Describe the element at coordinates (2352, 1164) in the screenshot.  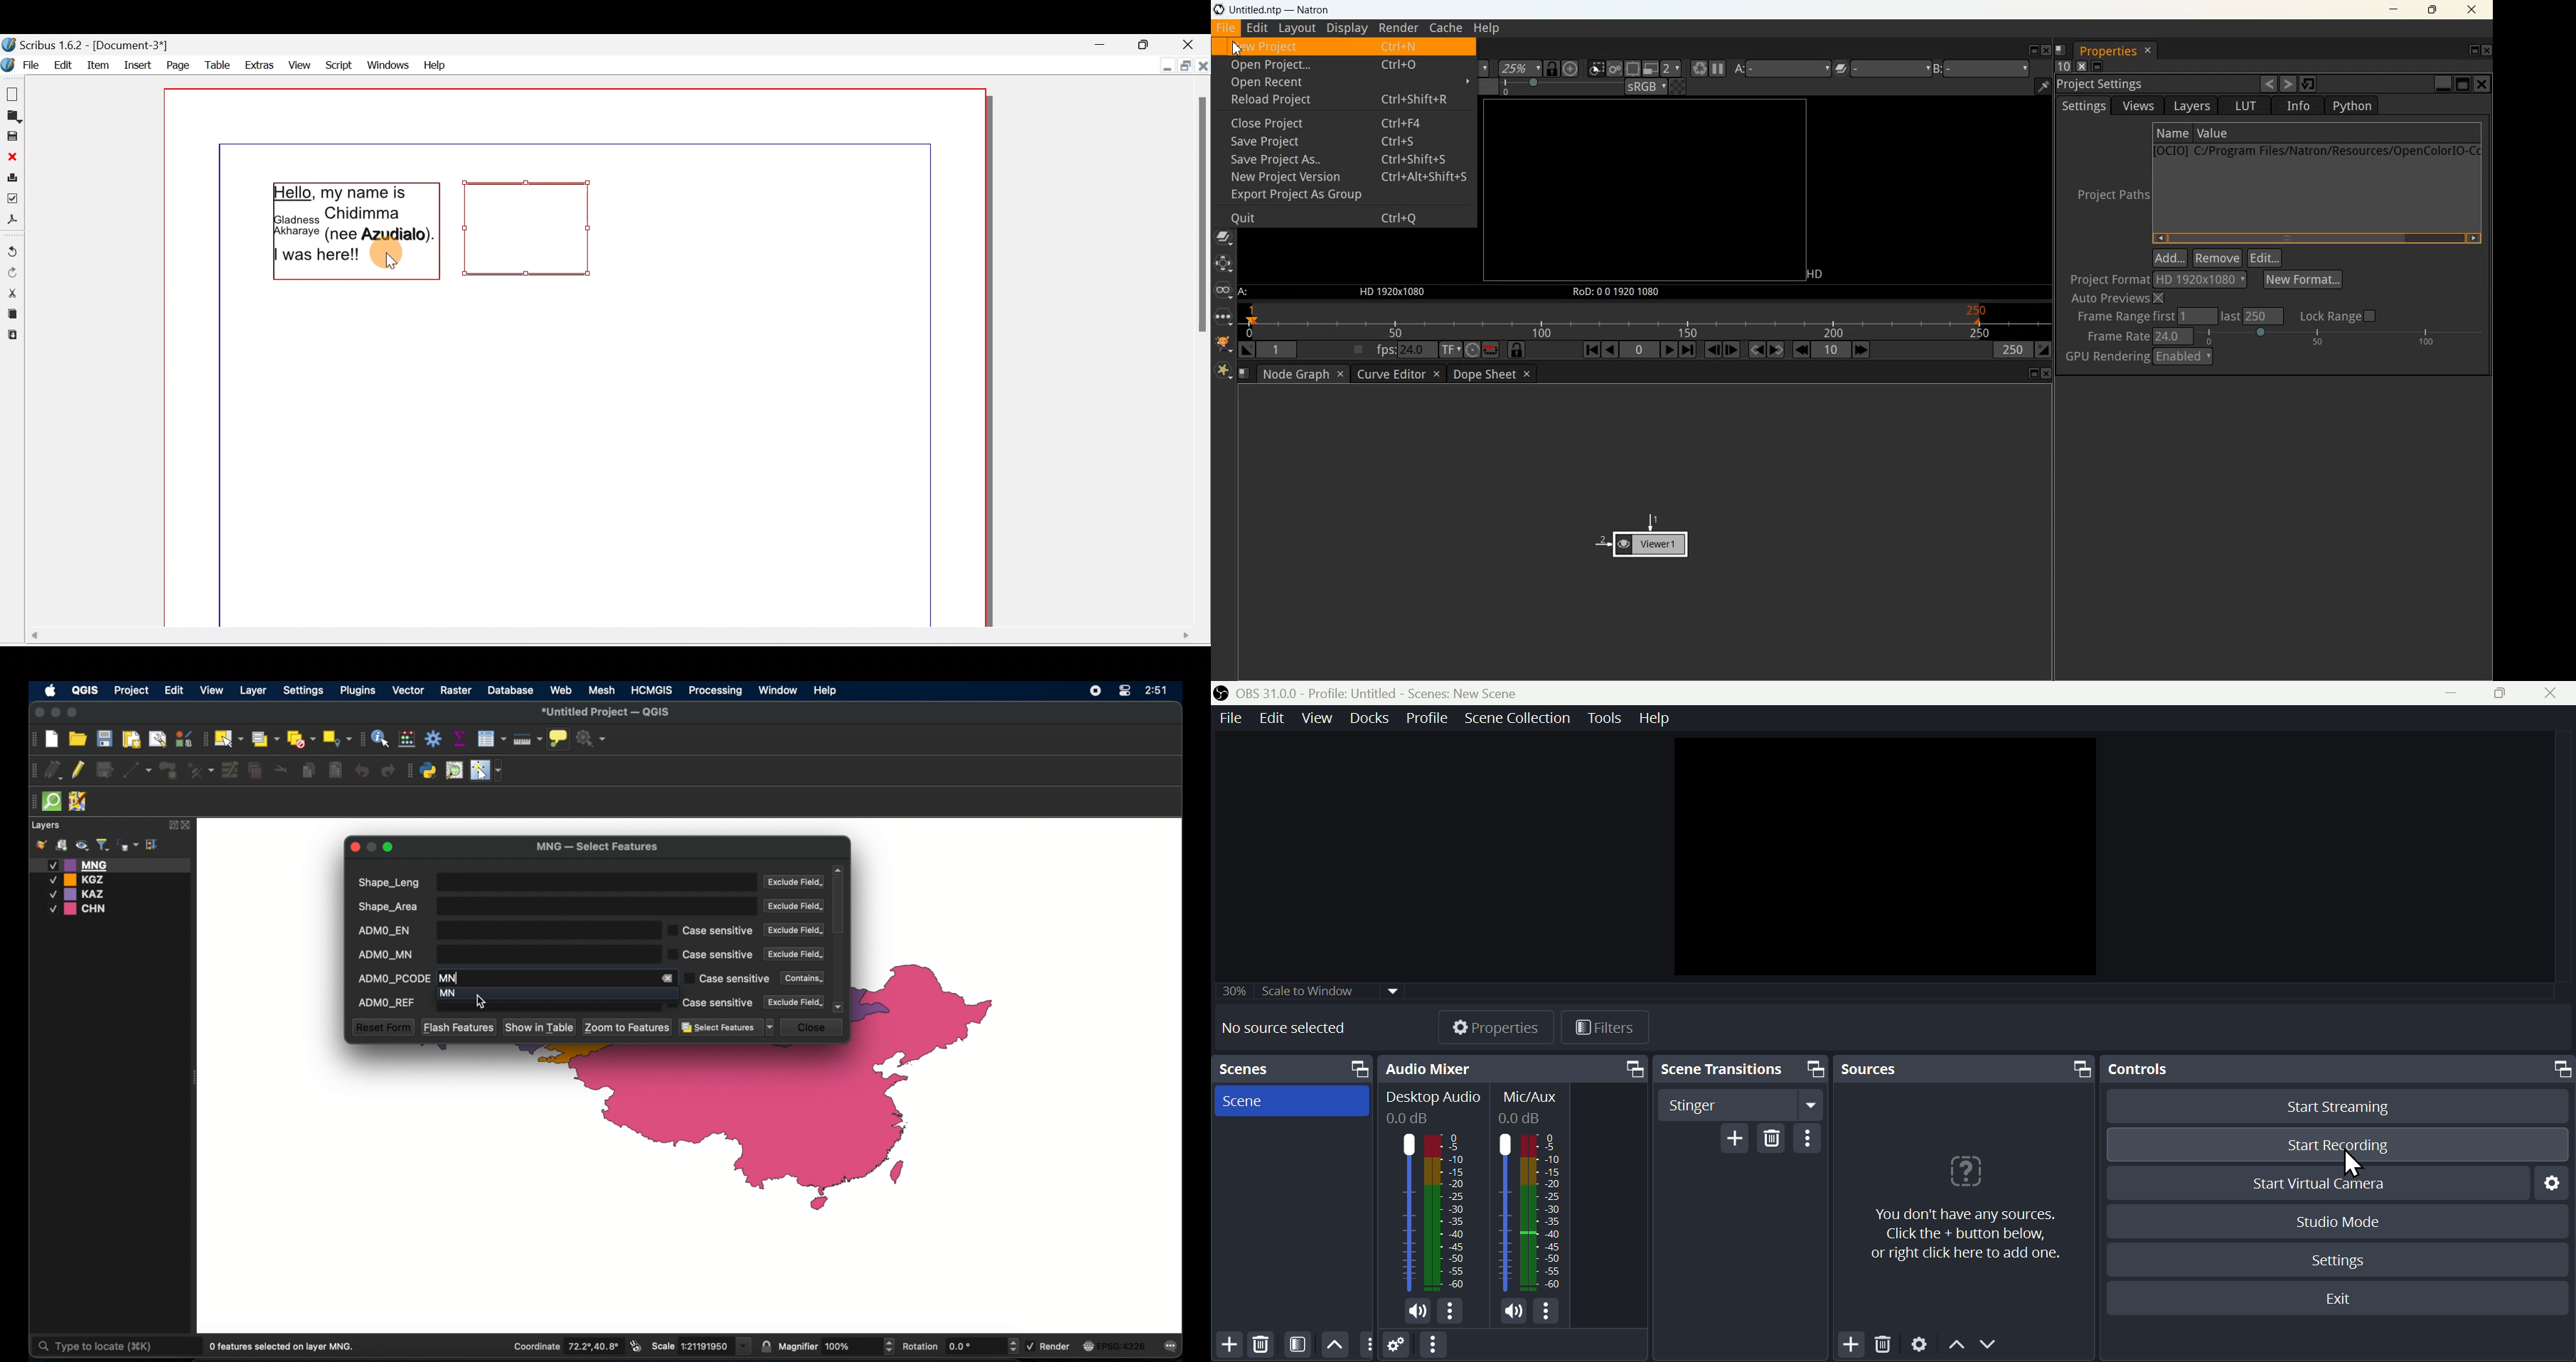
I see `Cursor` at that location.